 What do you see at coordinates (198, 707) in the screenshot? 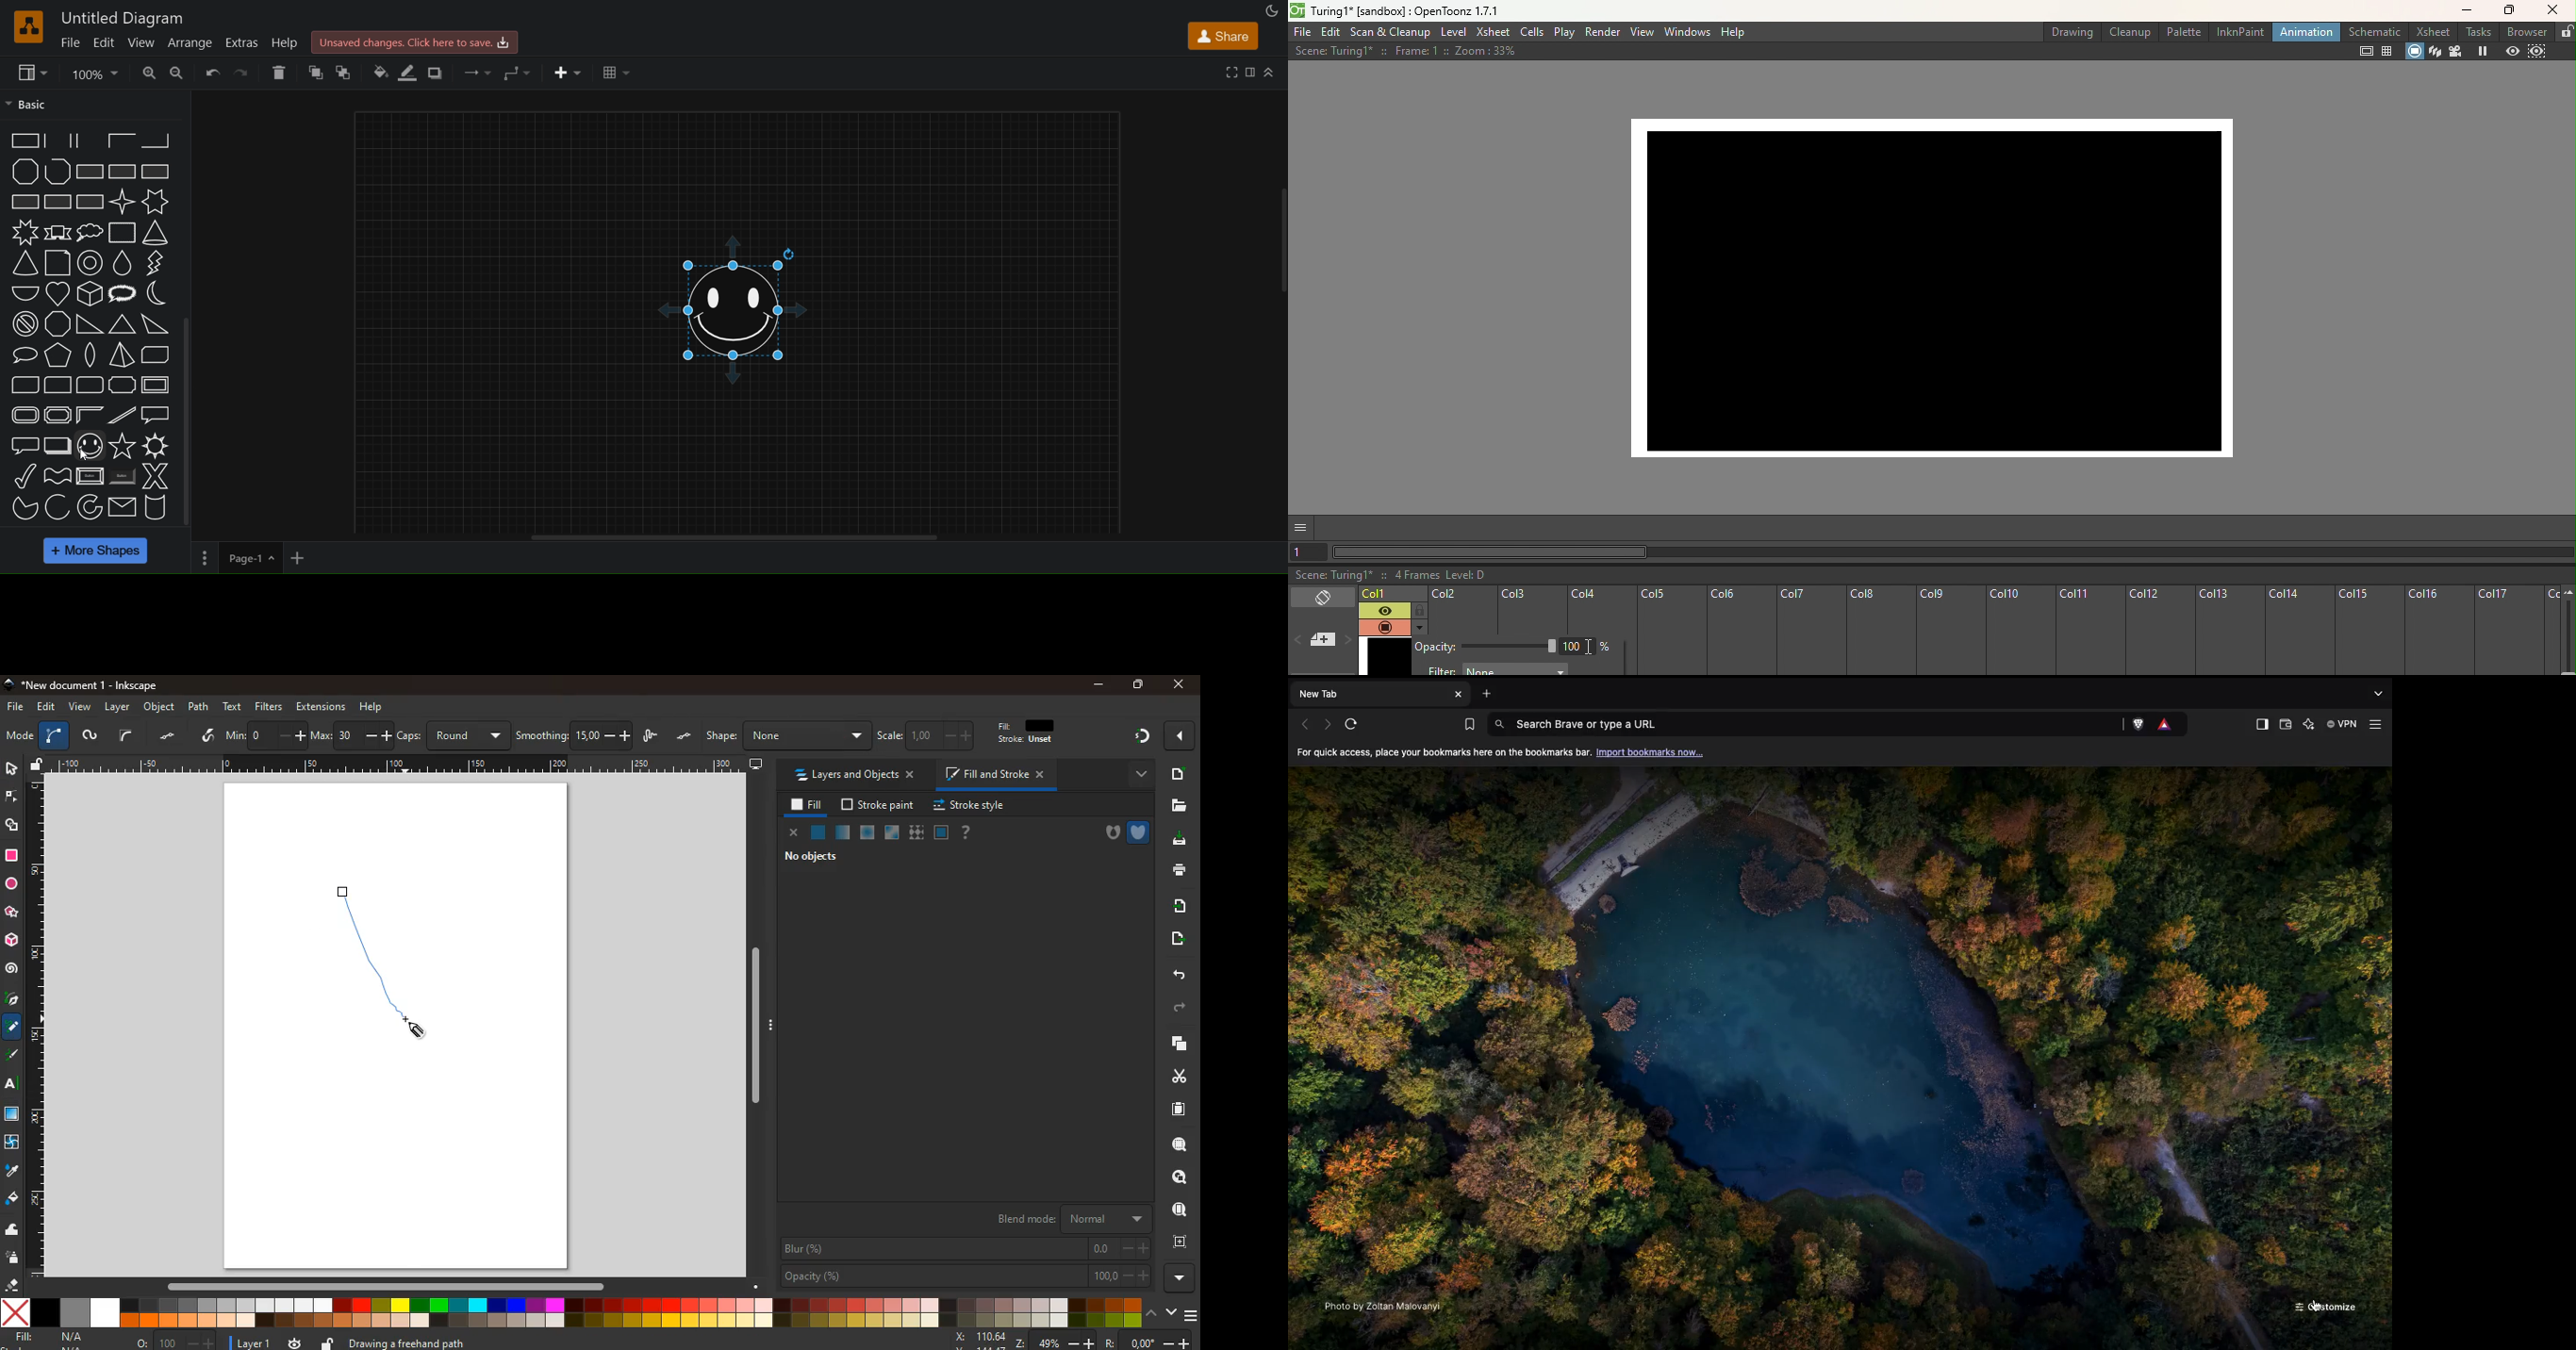
I see `path` at bounding box center [198, 707].